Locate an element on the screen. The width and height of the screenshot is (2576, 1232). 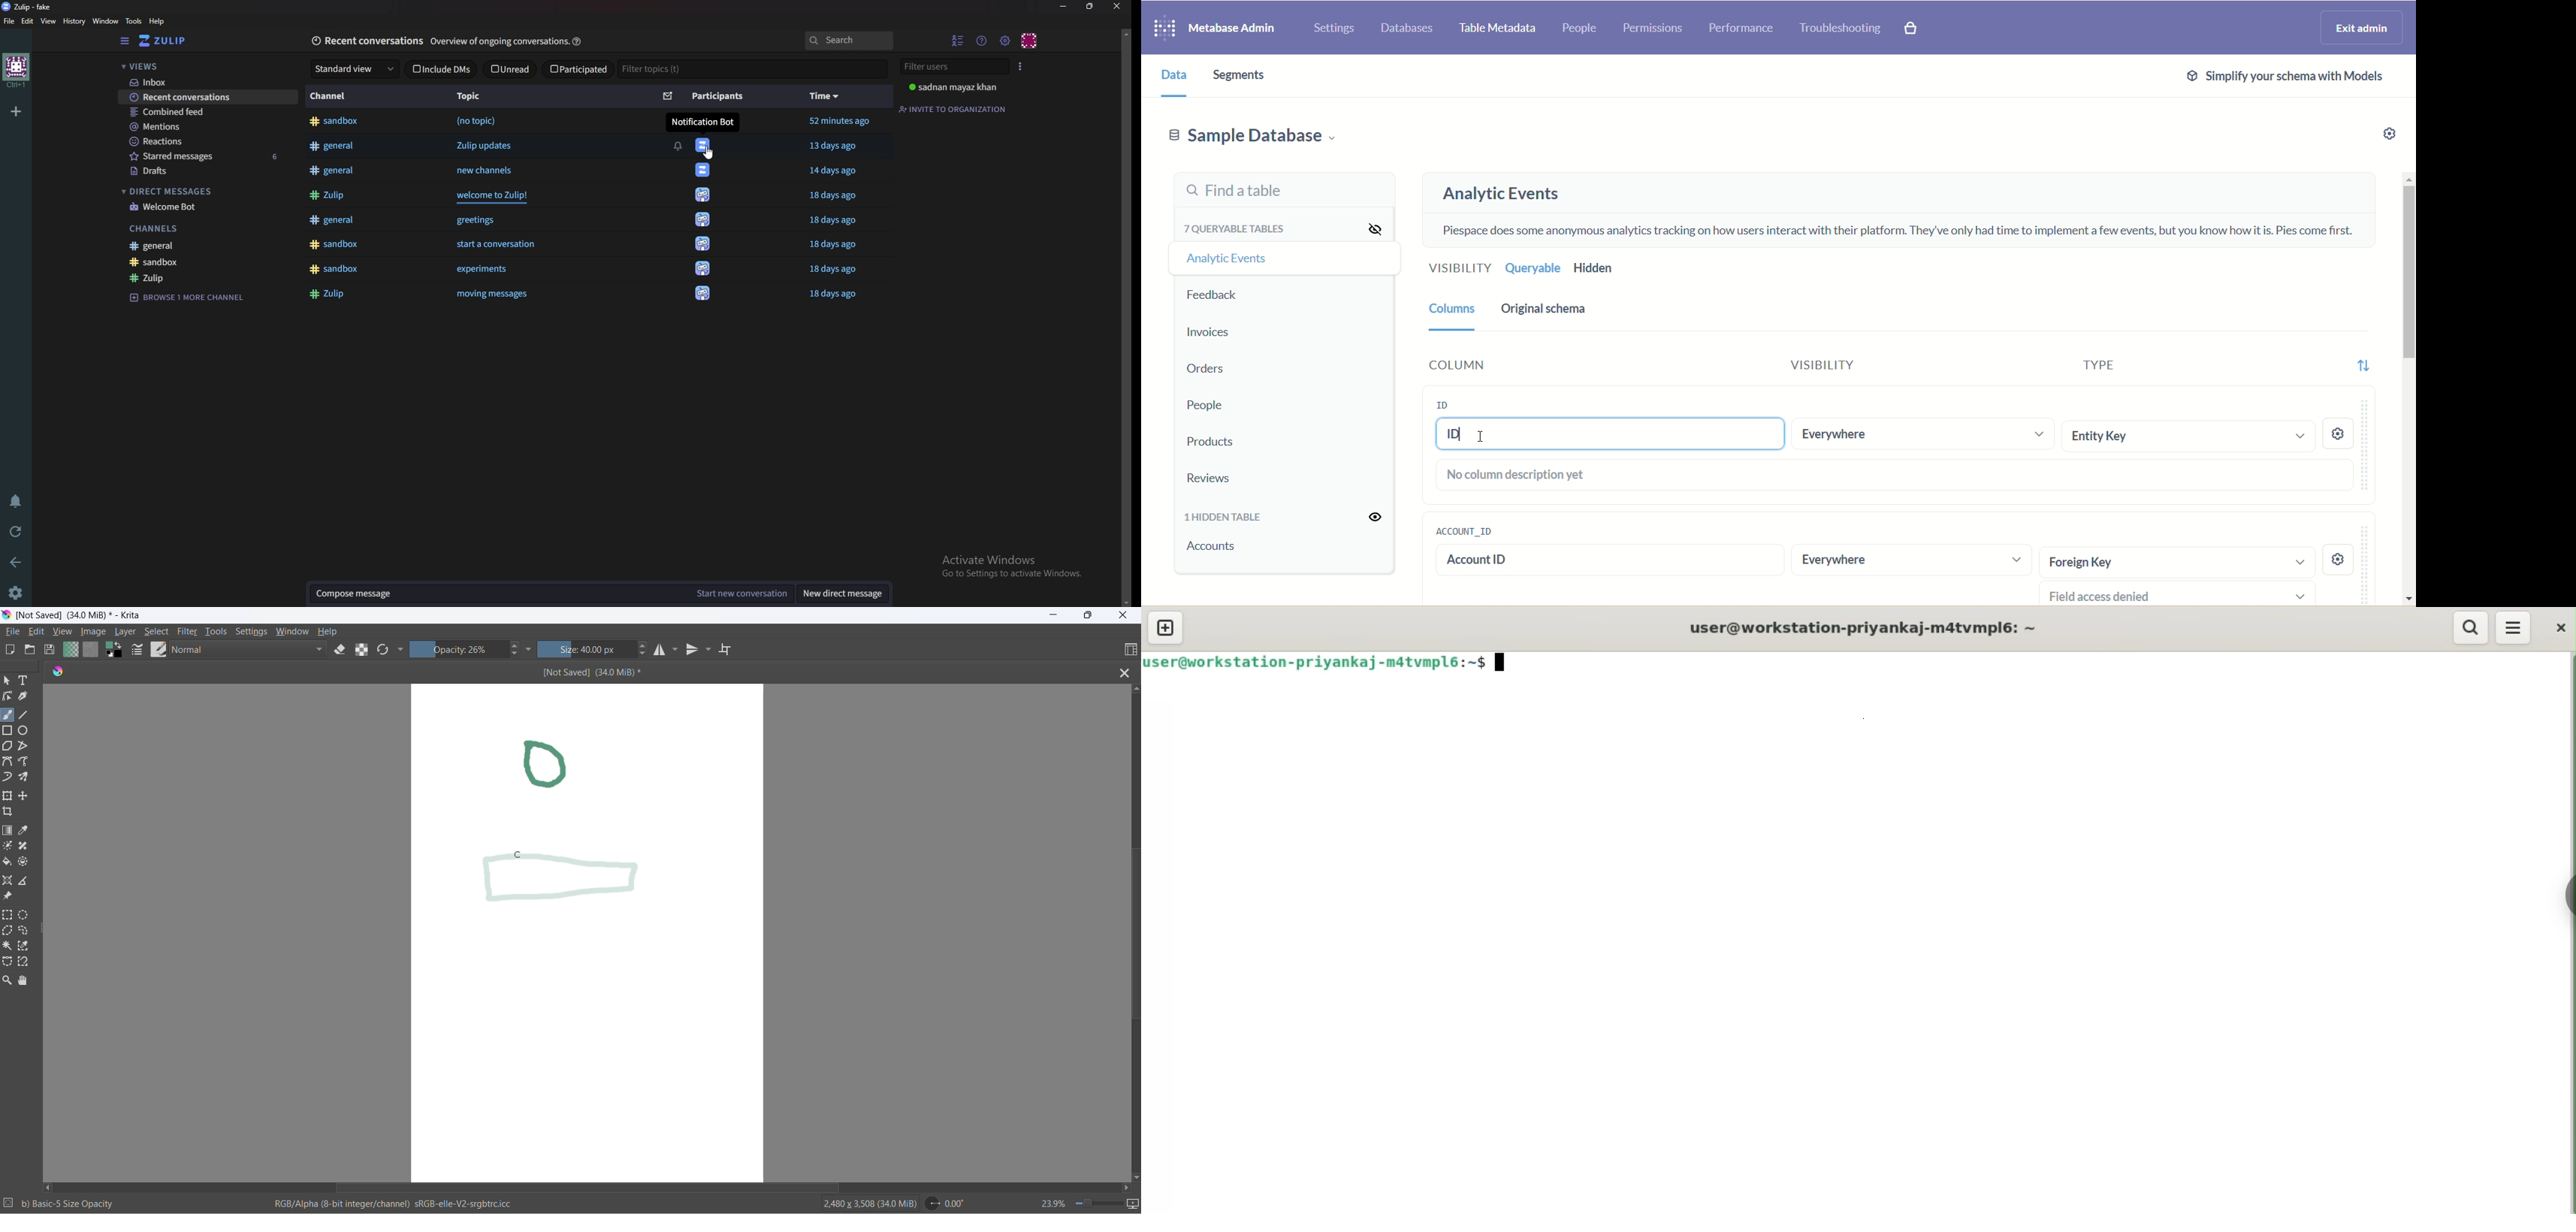
home is located at coordinates (17, 69).